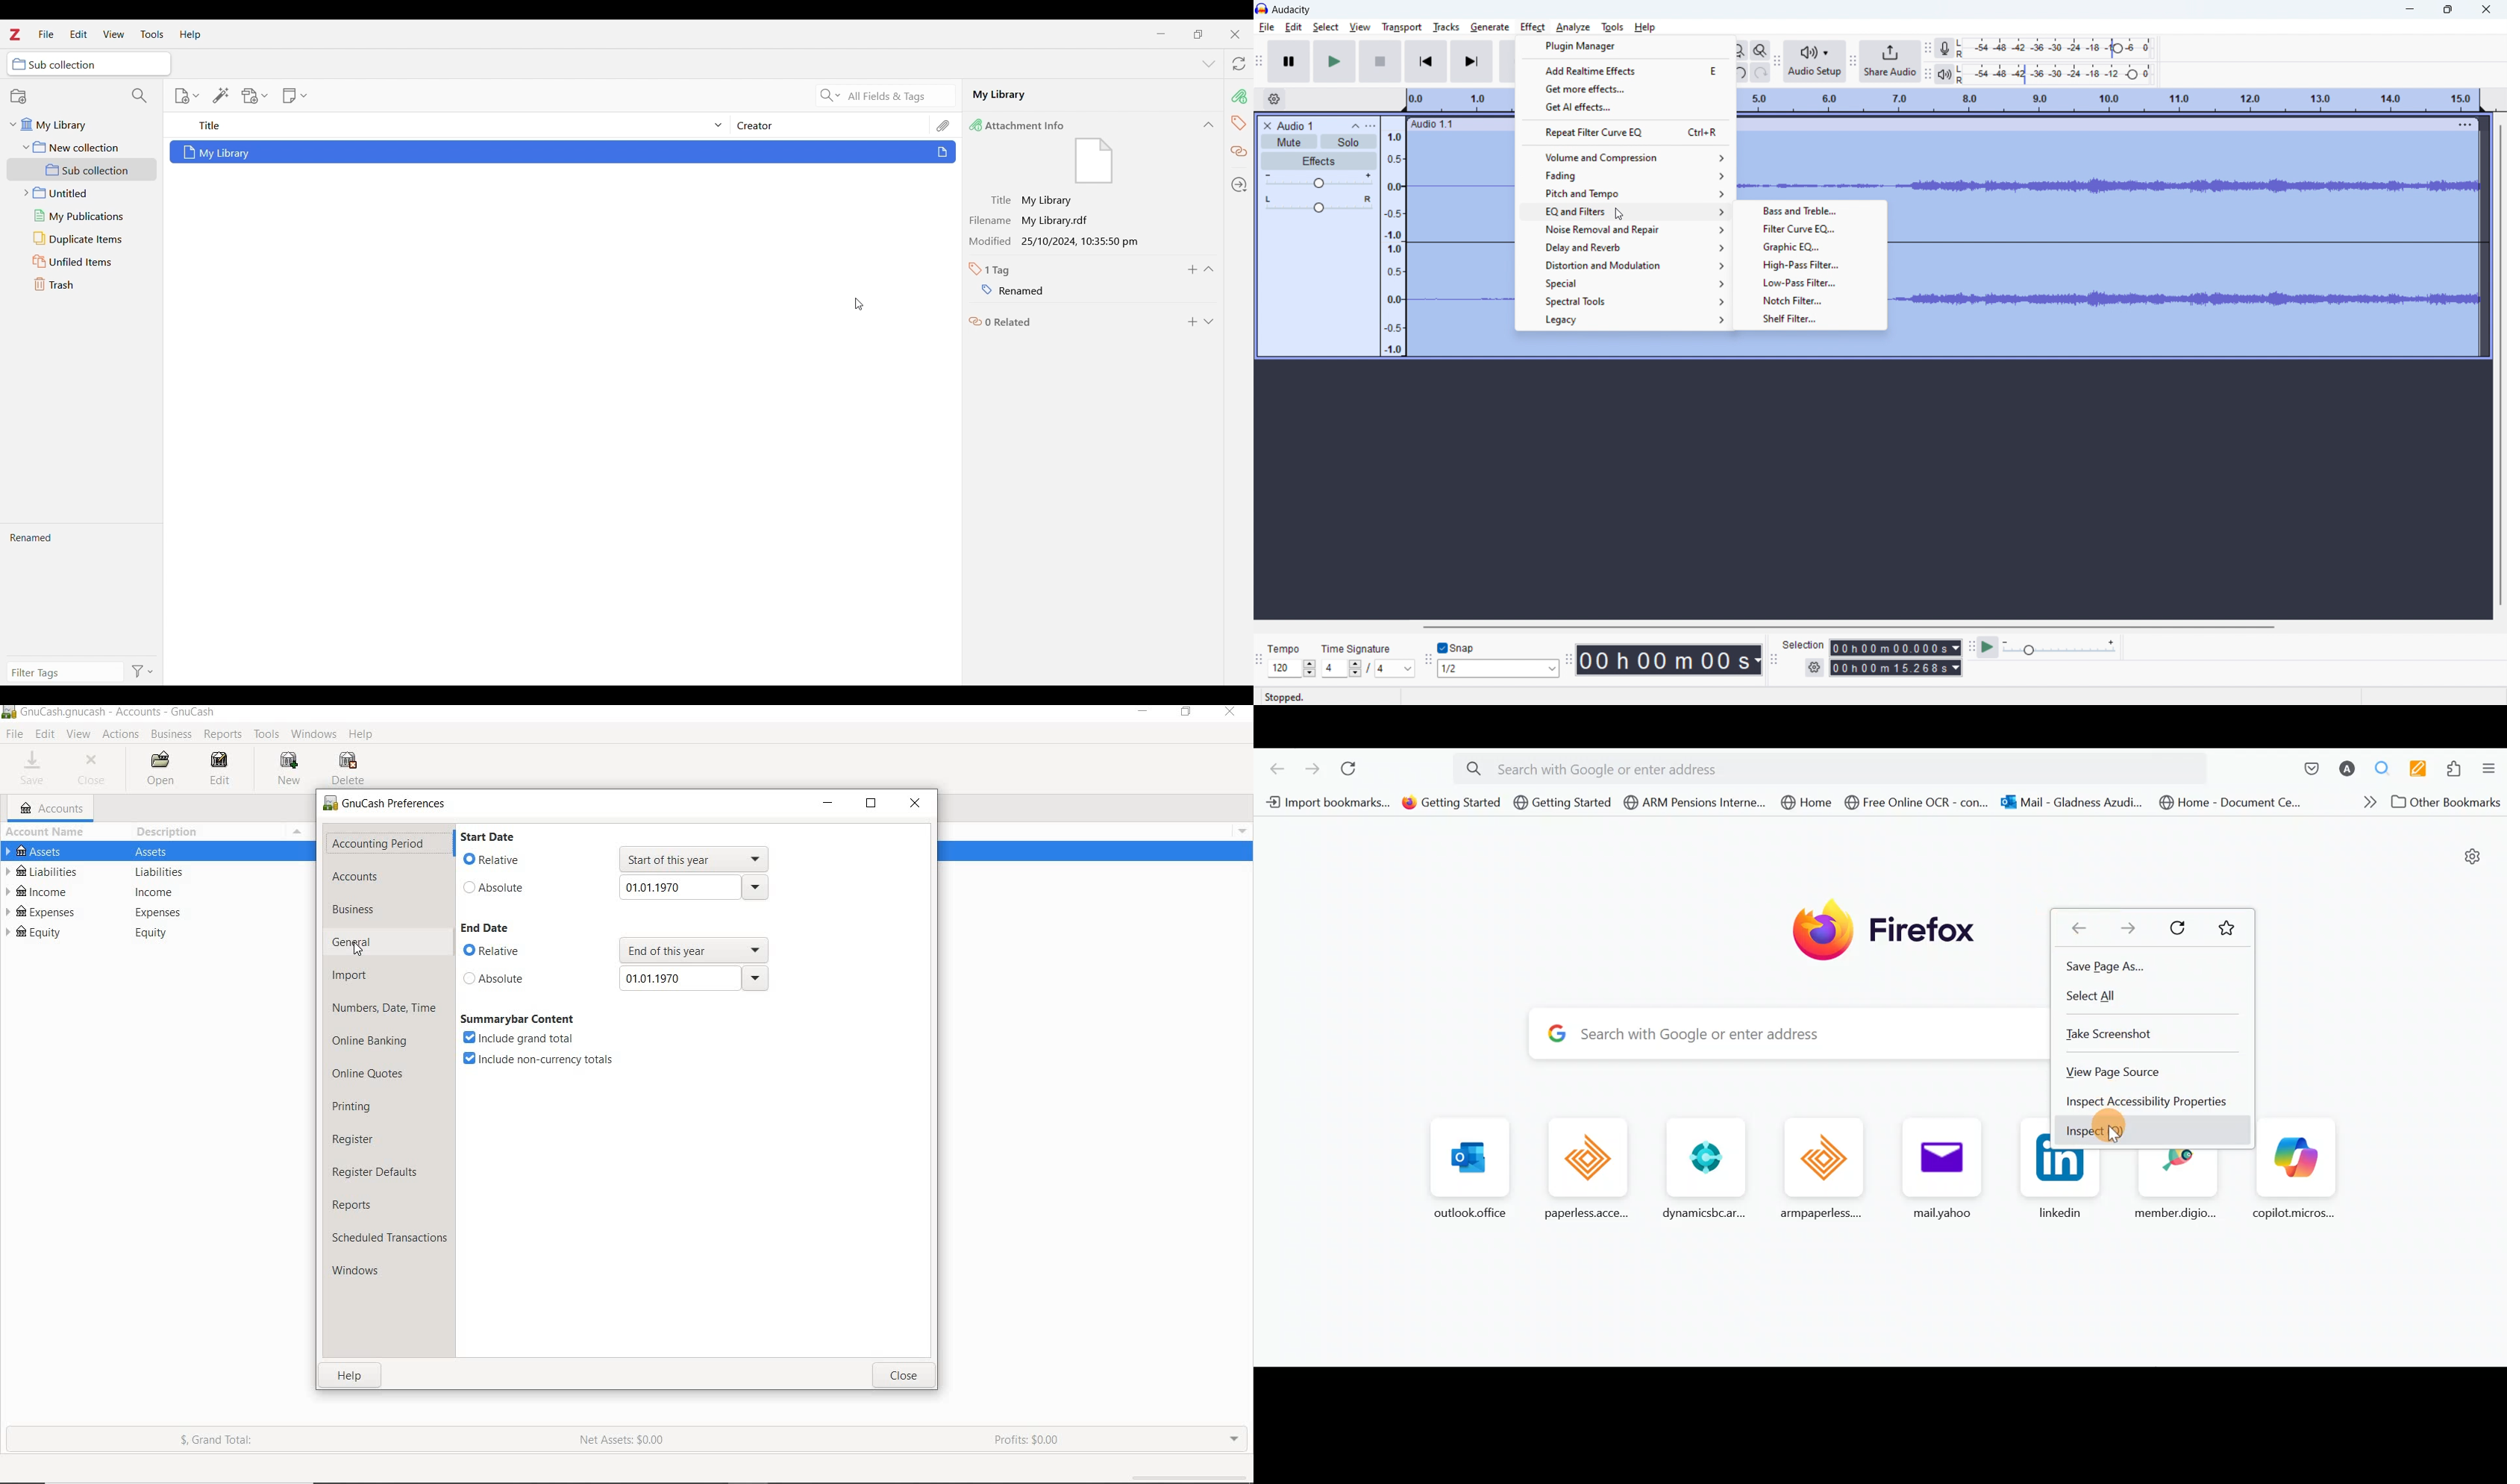 The width and height of the screenshot is (2520, 1484). What do you see at coordinates (1837, 766) in the screenshot?
I see `Search bar` at bounding box center [1837, 766].